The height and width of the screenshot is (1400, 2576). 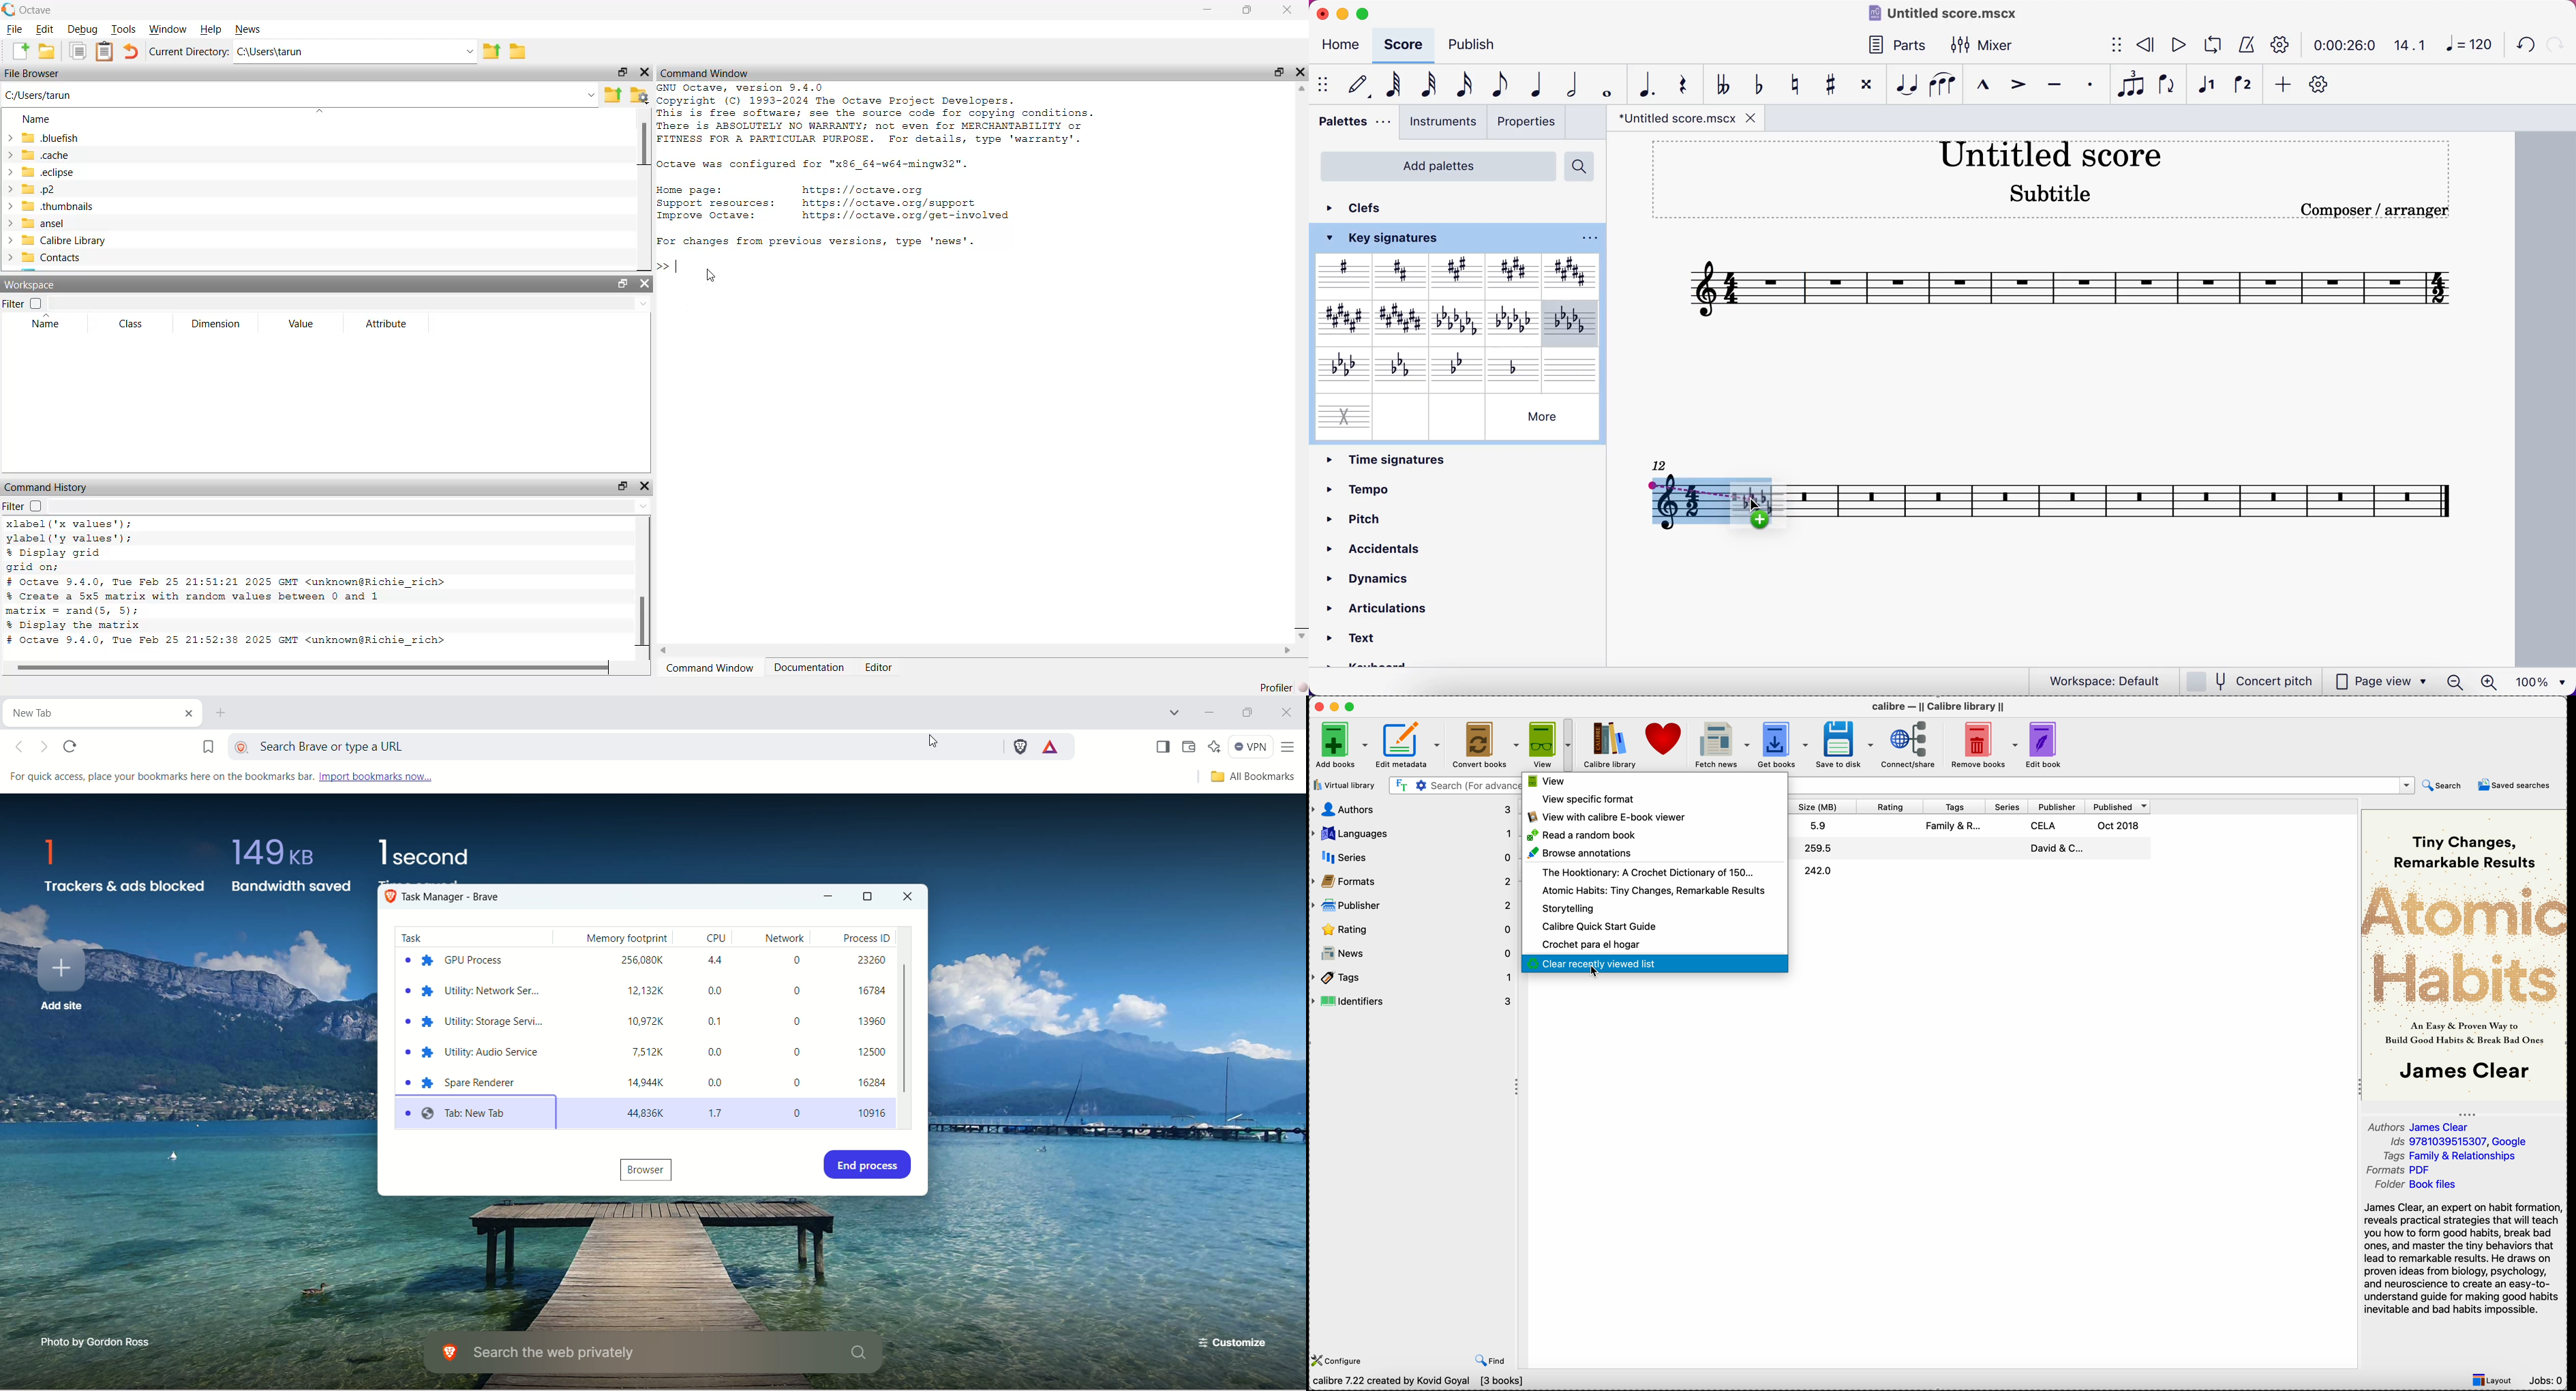 What do you see at coordinates (99, 1342) in the screenshot?
I see `Photo by Gordon Ross` at bounding box center [99, 1342].